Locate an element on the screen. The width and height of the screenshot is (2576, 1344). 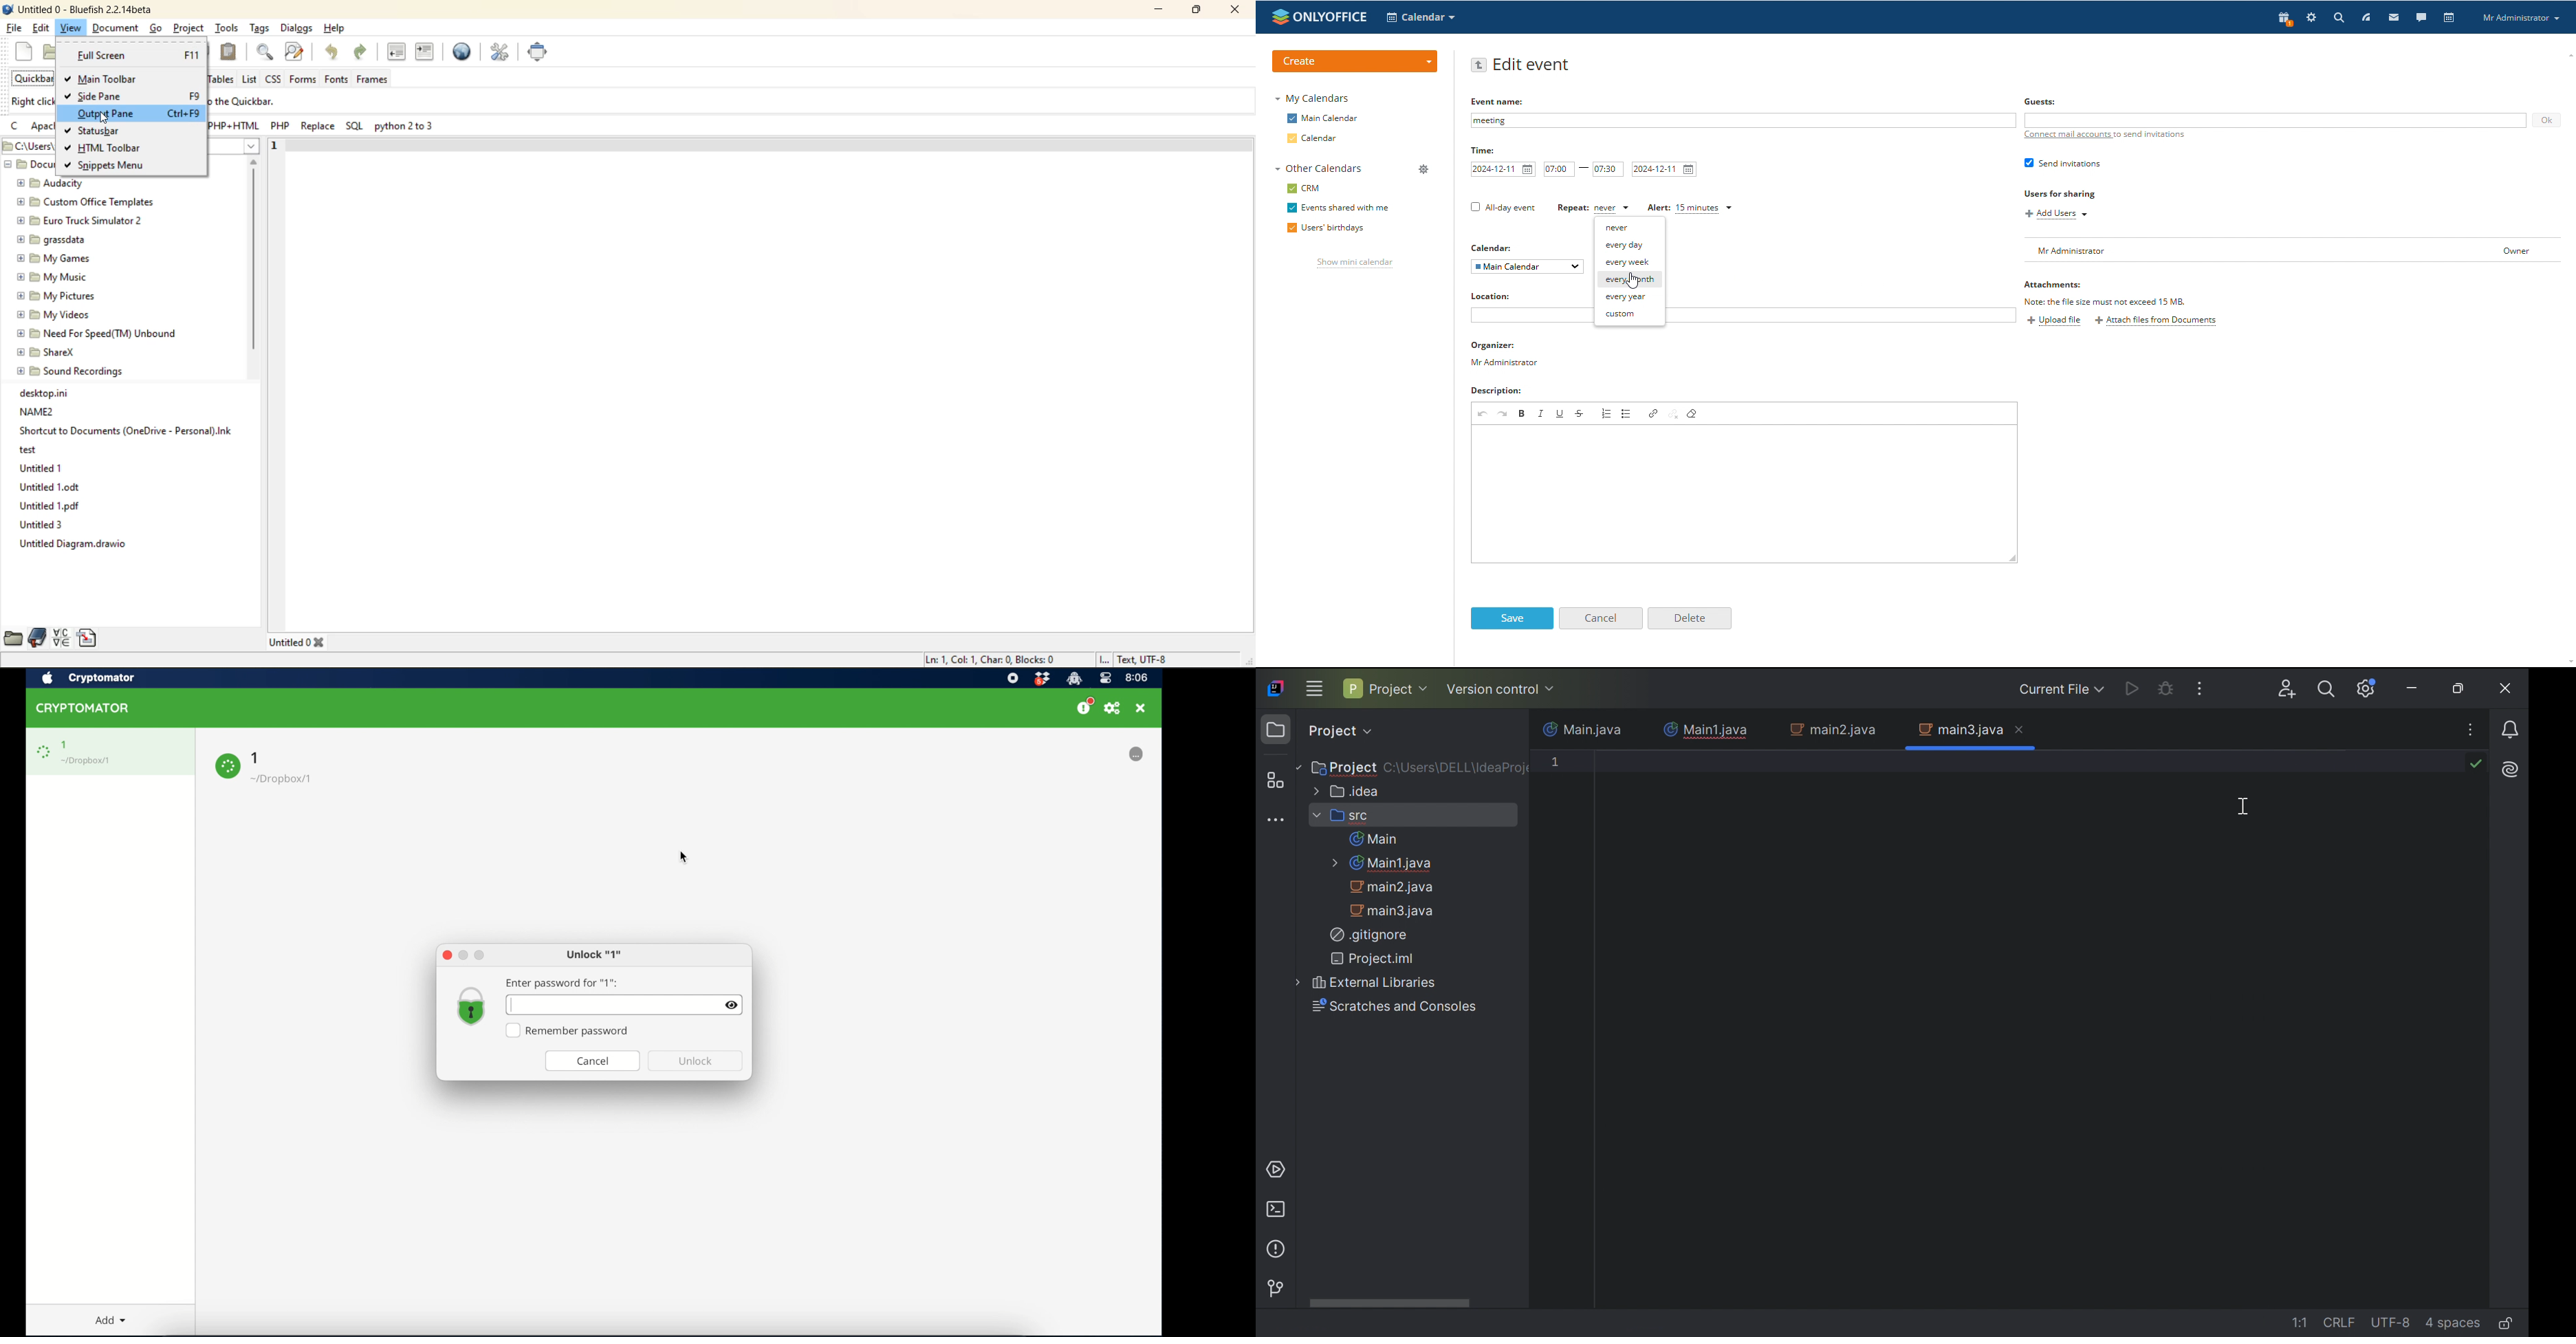
output pane is located at coordinates (112, 114).